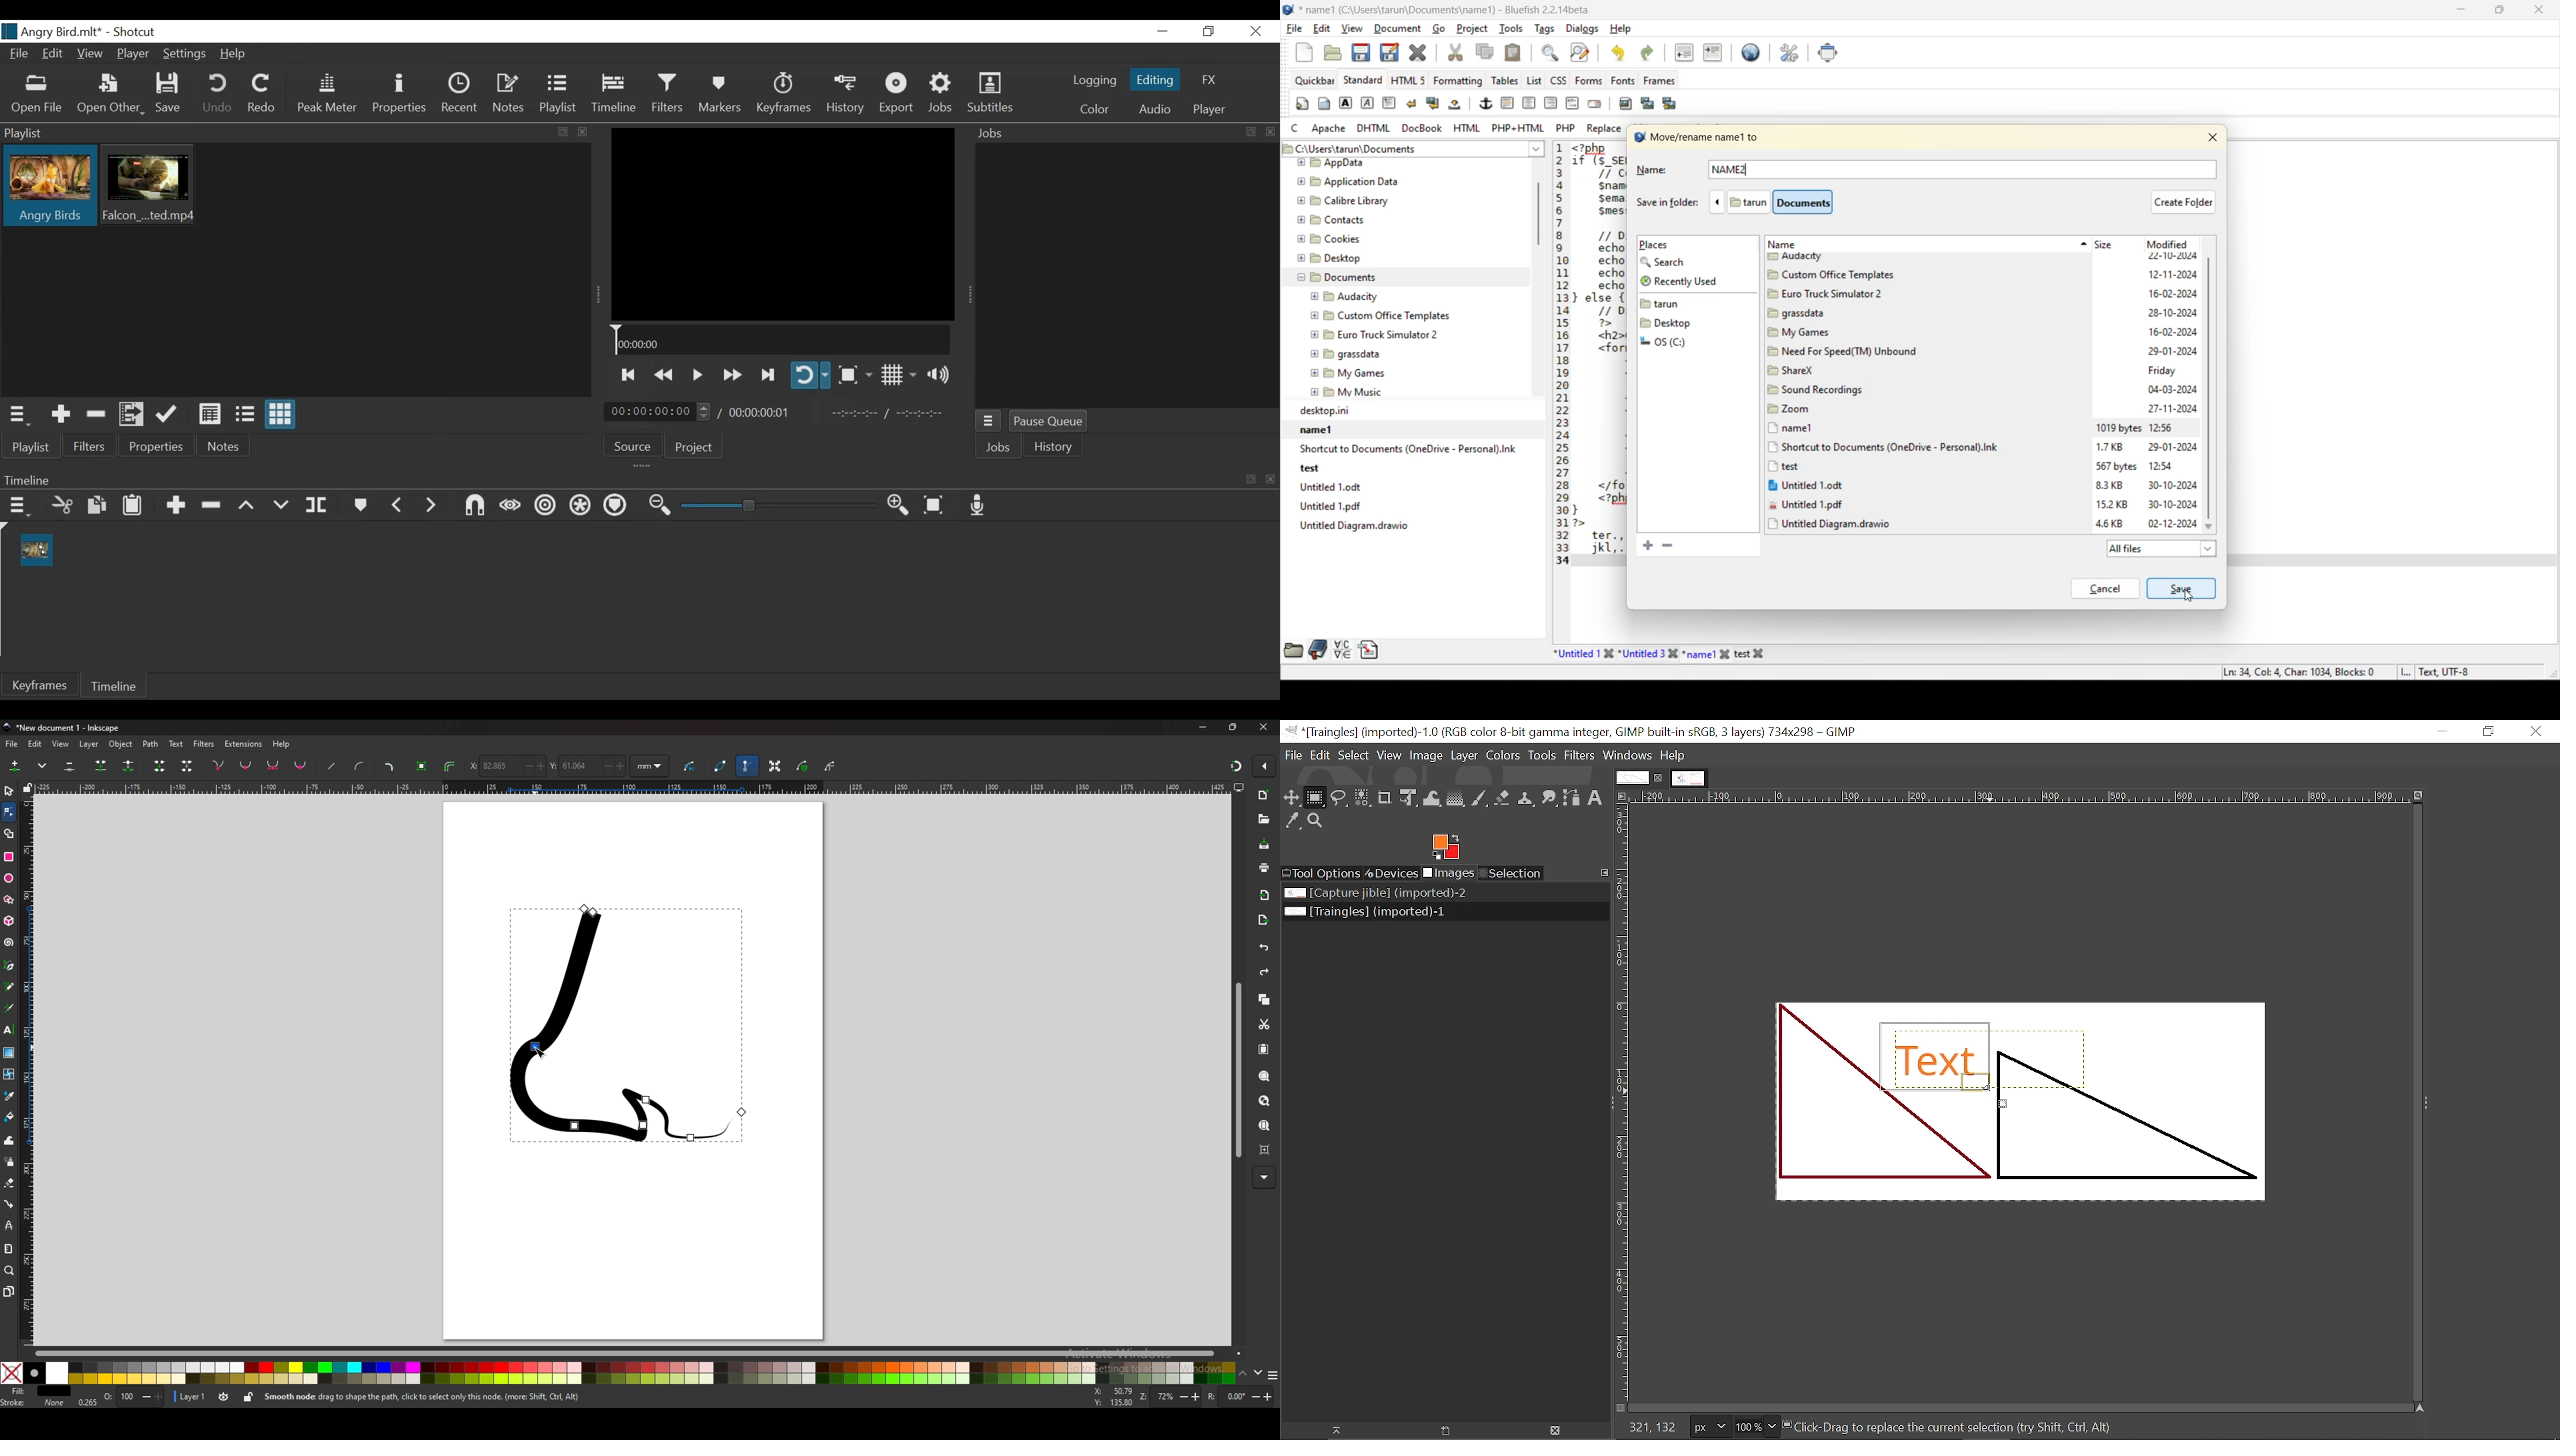 This screenshot has height=1456, width=2576. Describe the element at coordinates (9, 833) in the screenshot. I see `shape builder` at that location.